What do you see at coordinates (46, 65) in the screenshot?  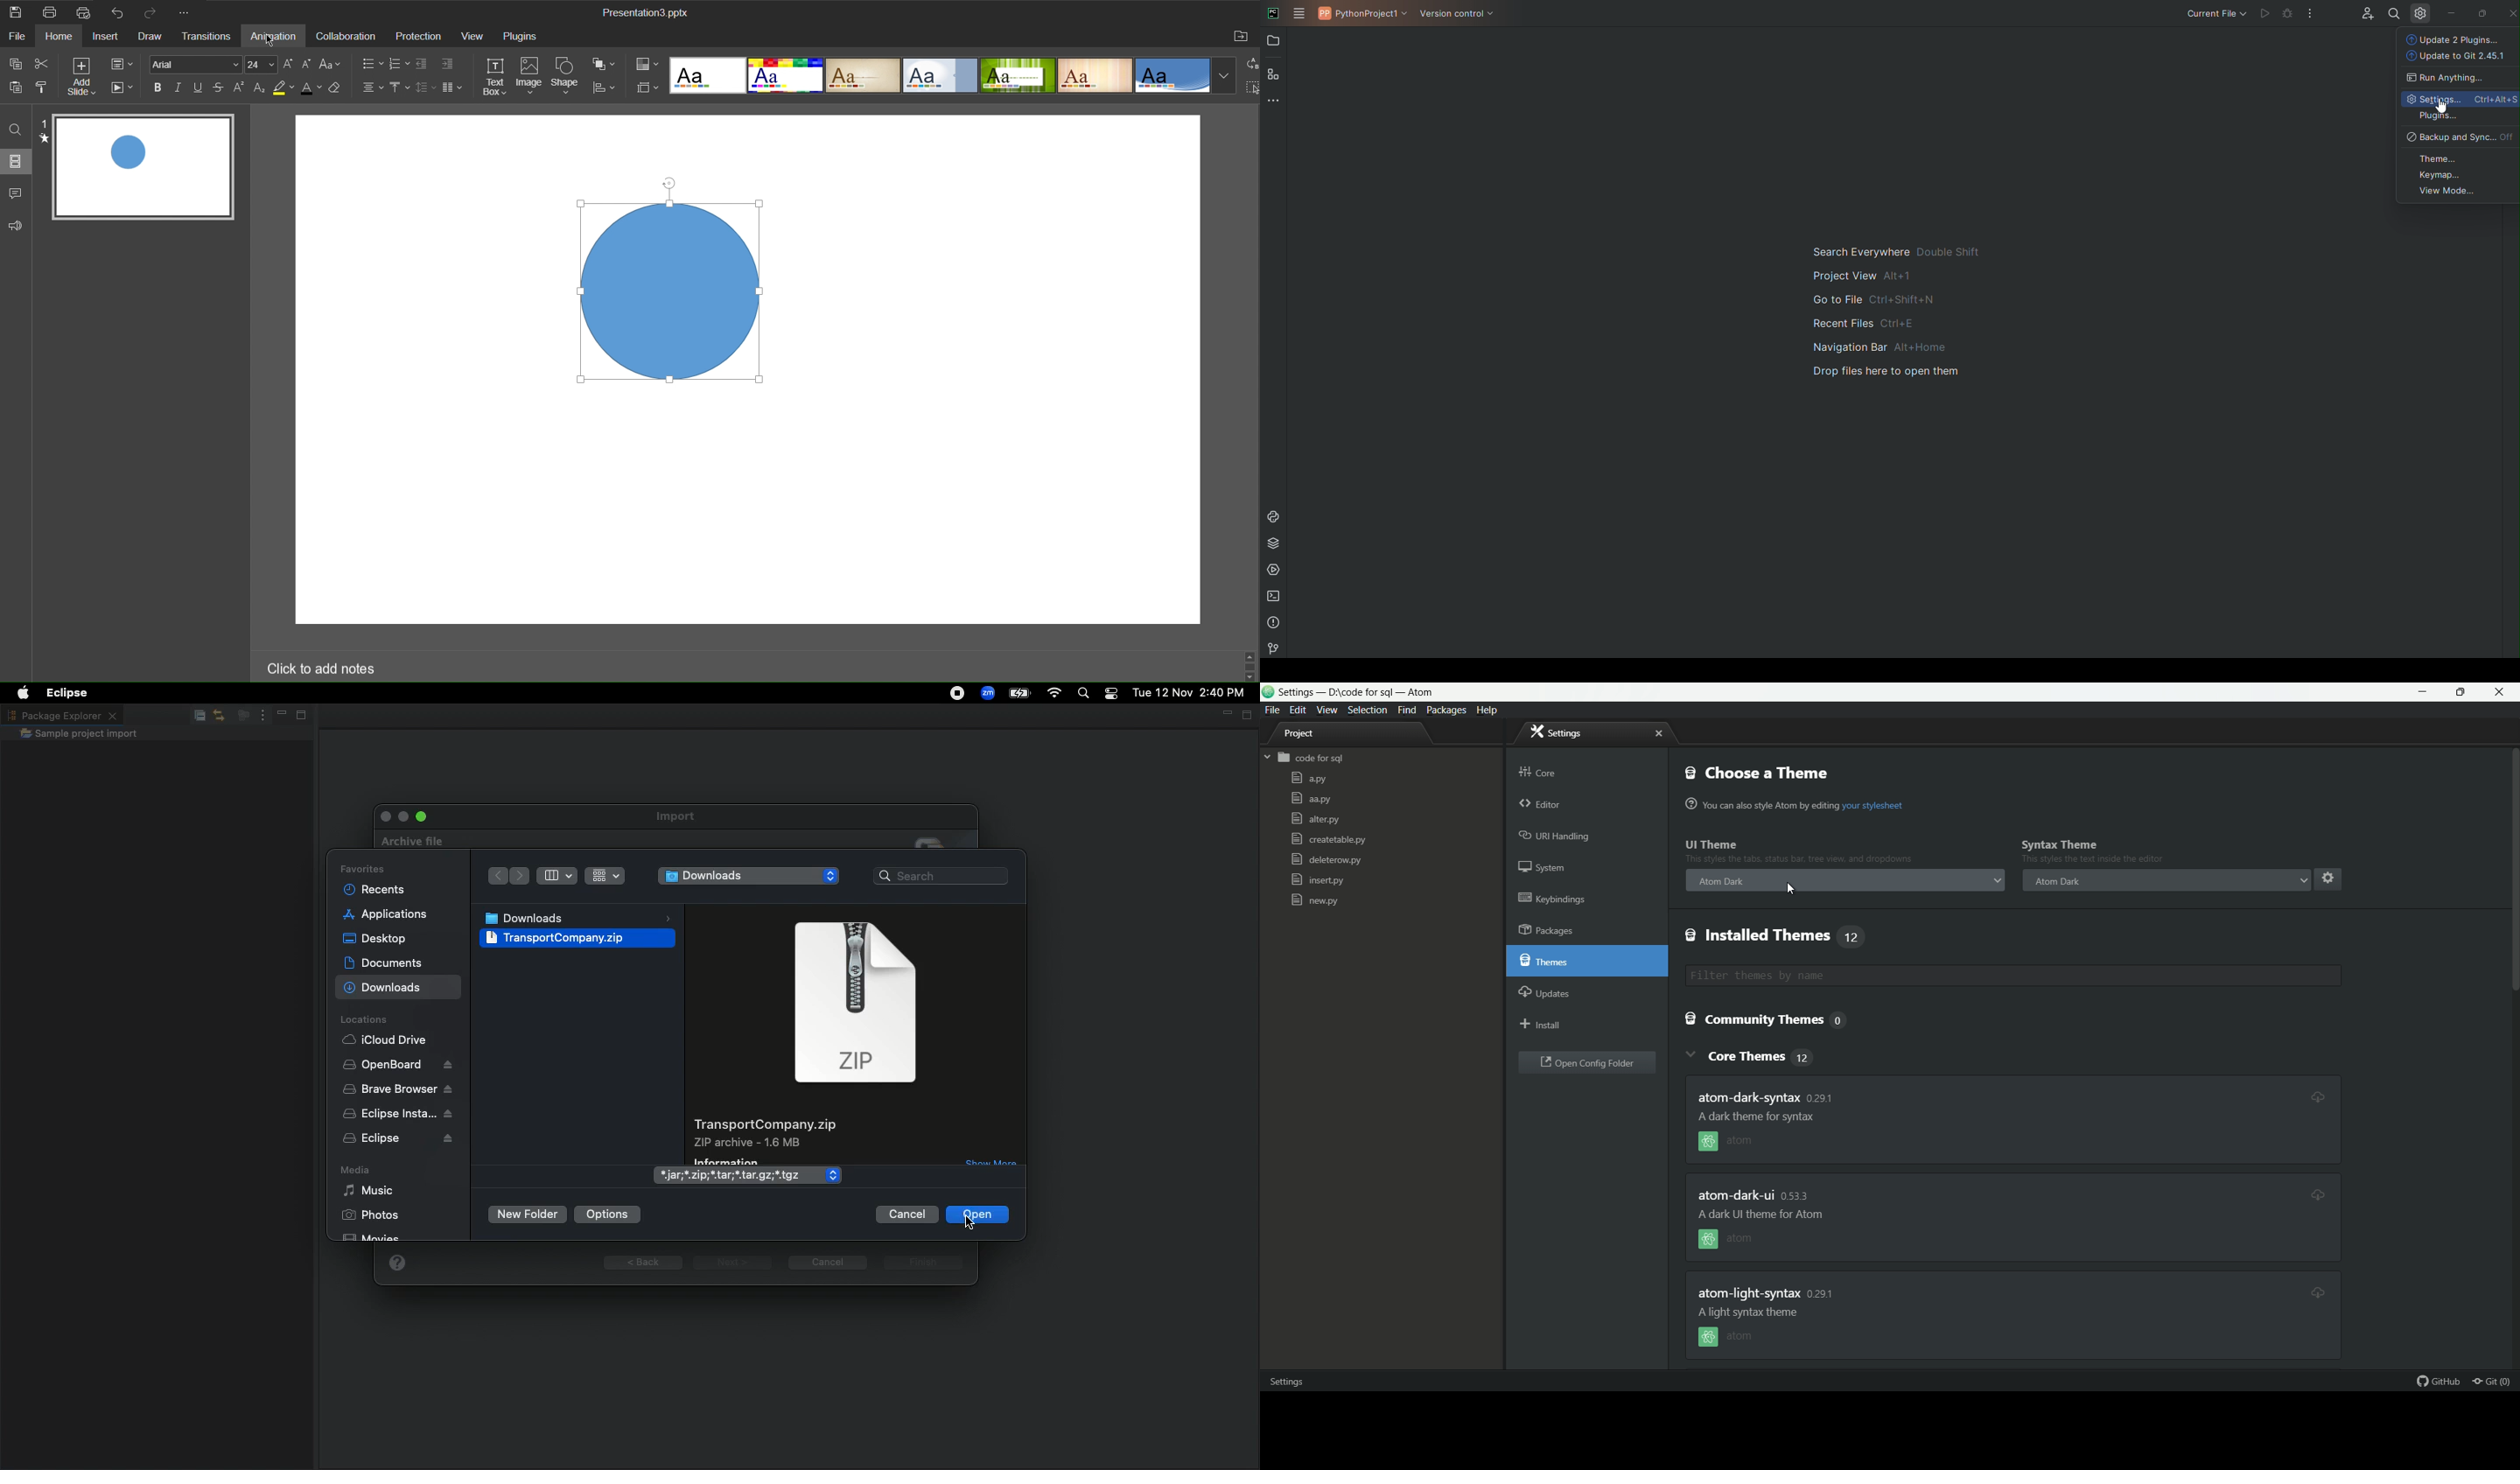 I see `Cut` at bounding box center [46, 65].